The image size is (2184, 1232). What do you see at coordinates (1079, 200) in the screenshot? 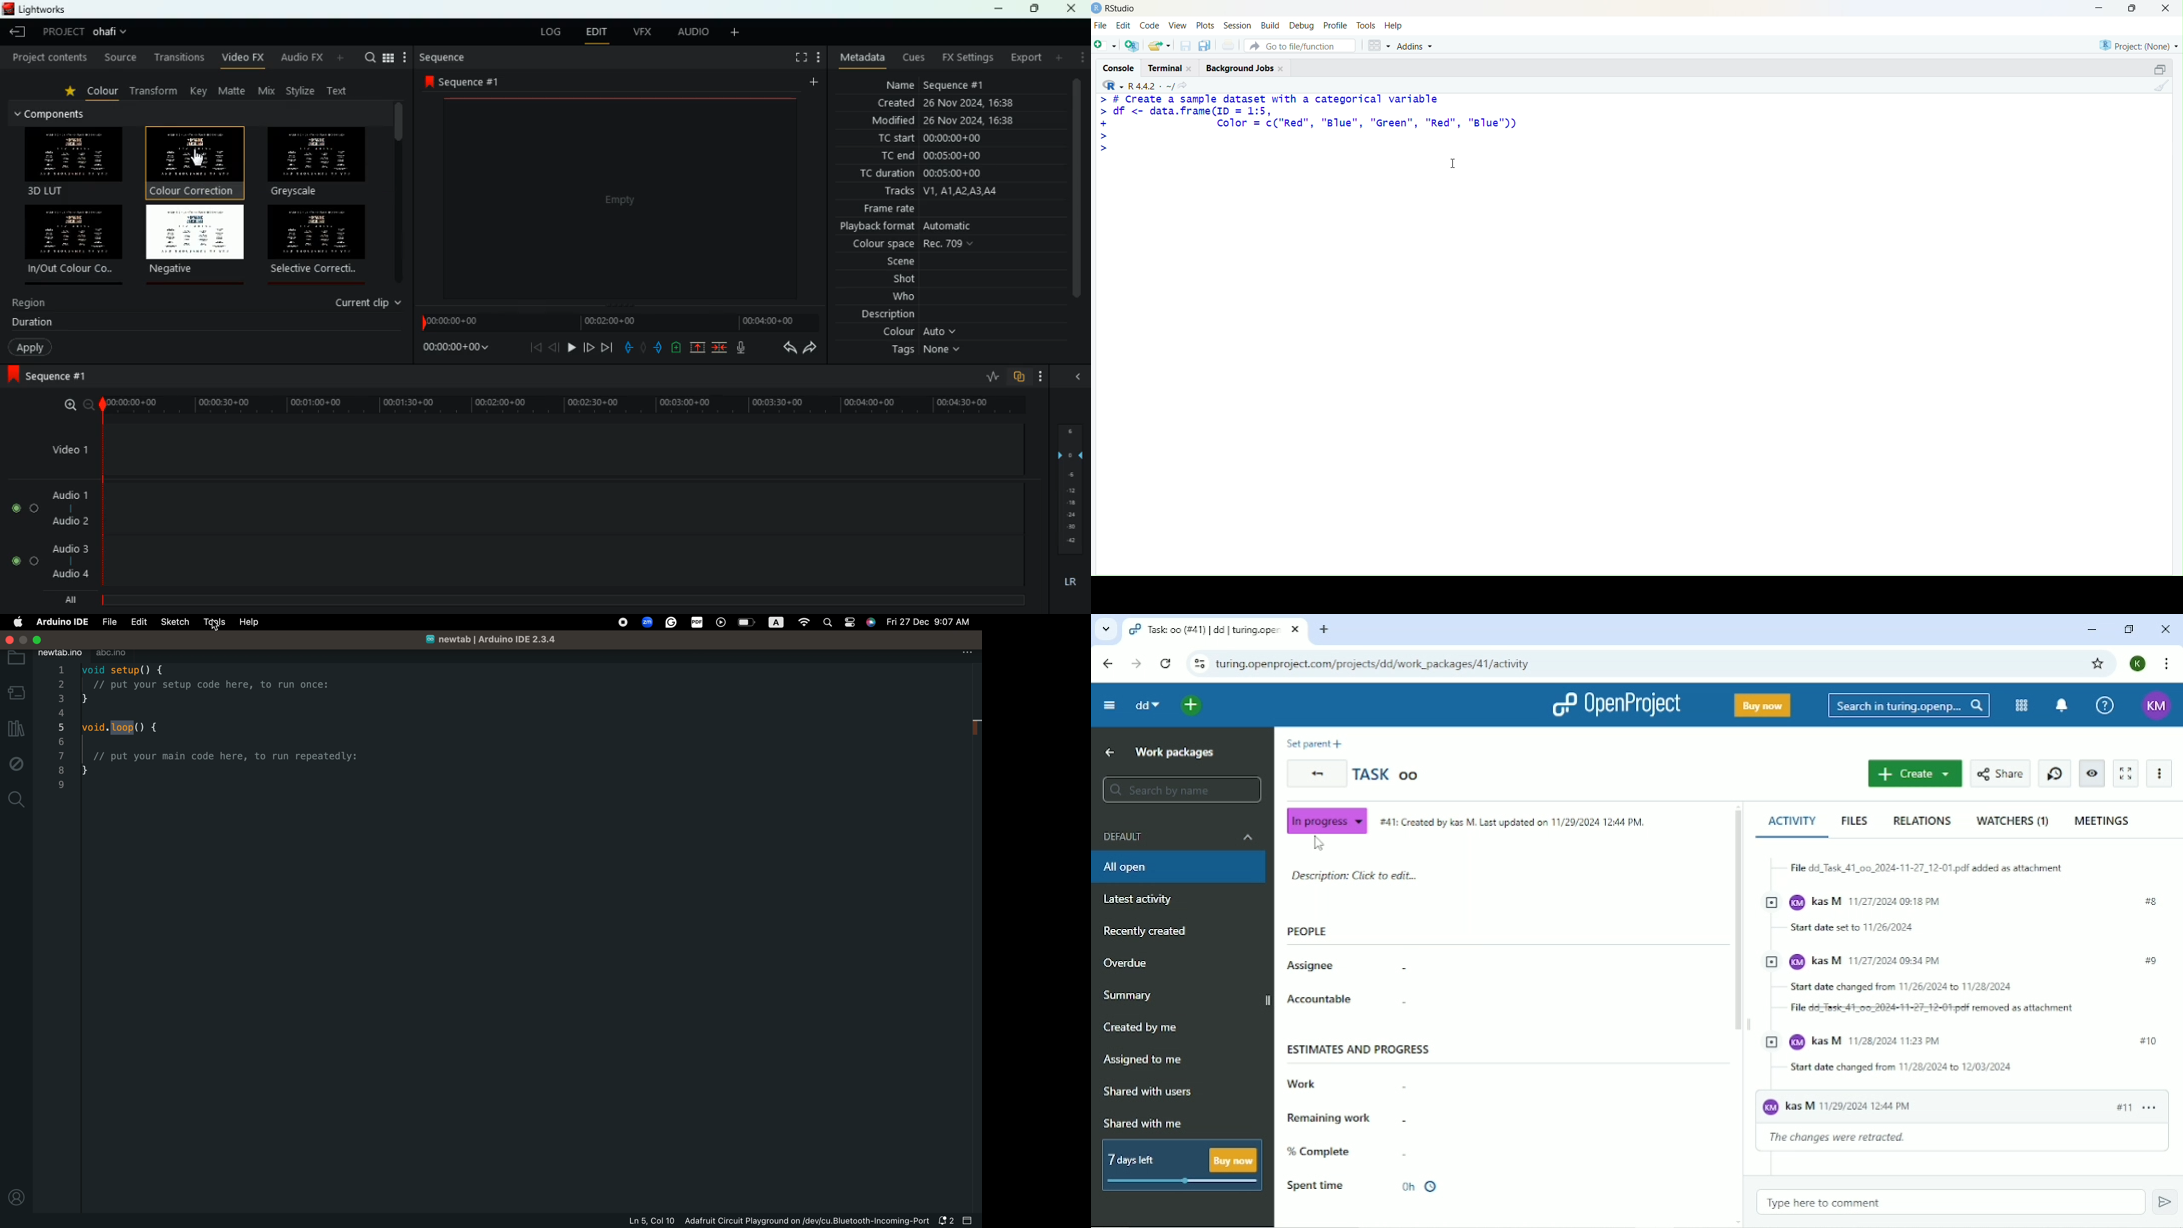
I see `scroll bar` at bounding box center [1079, 200].